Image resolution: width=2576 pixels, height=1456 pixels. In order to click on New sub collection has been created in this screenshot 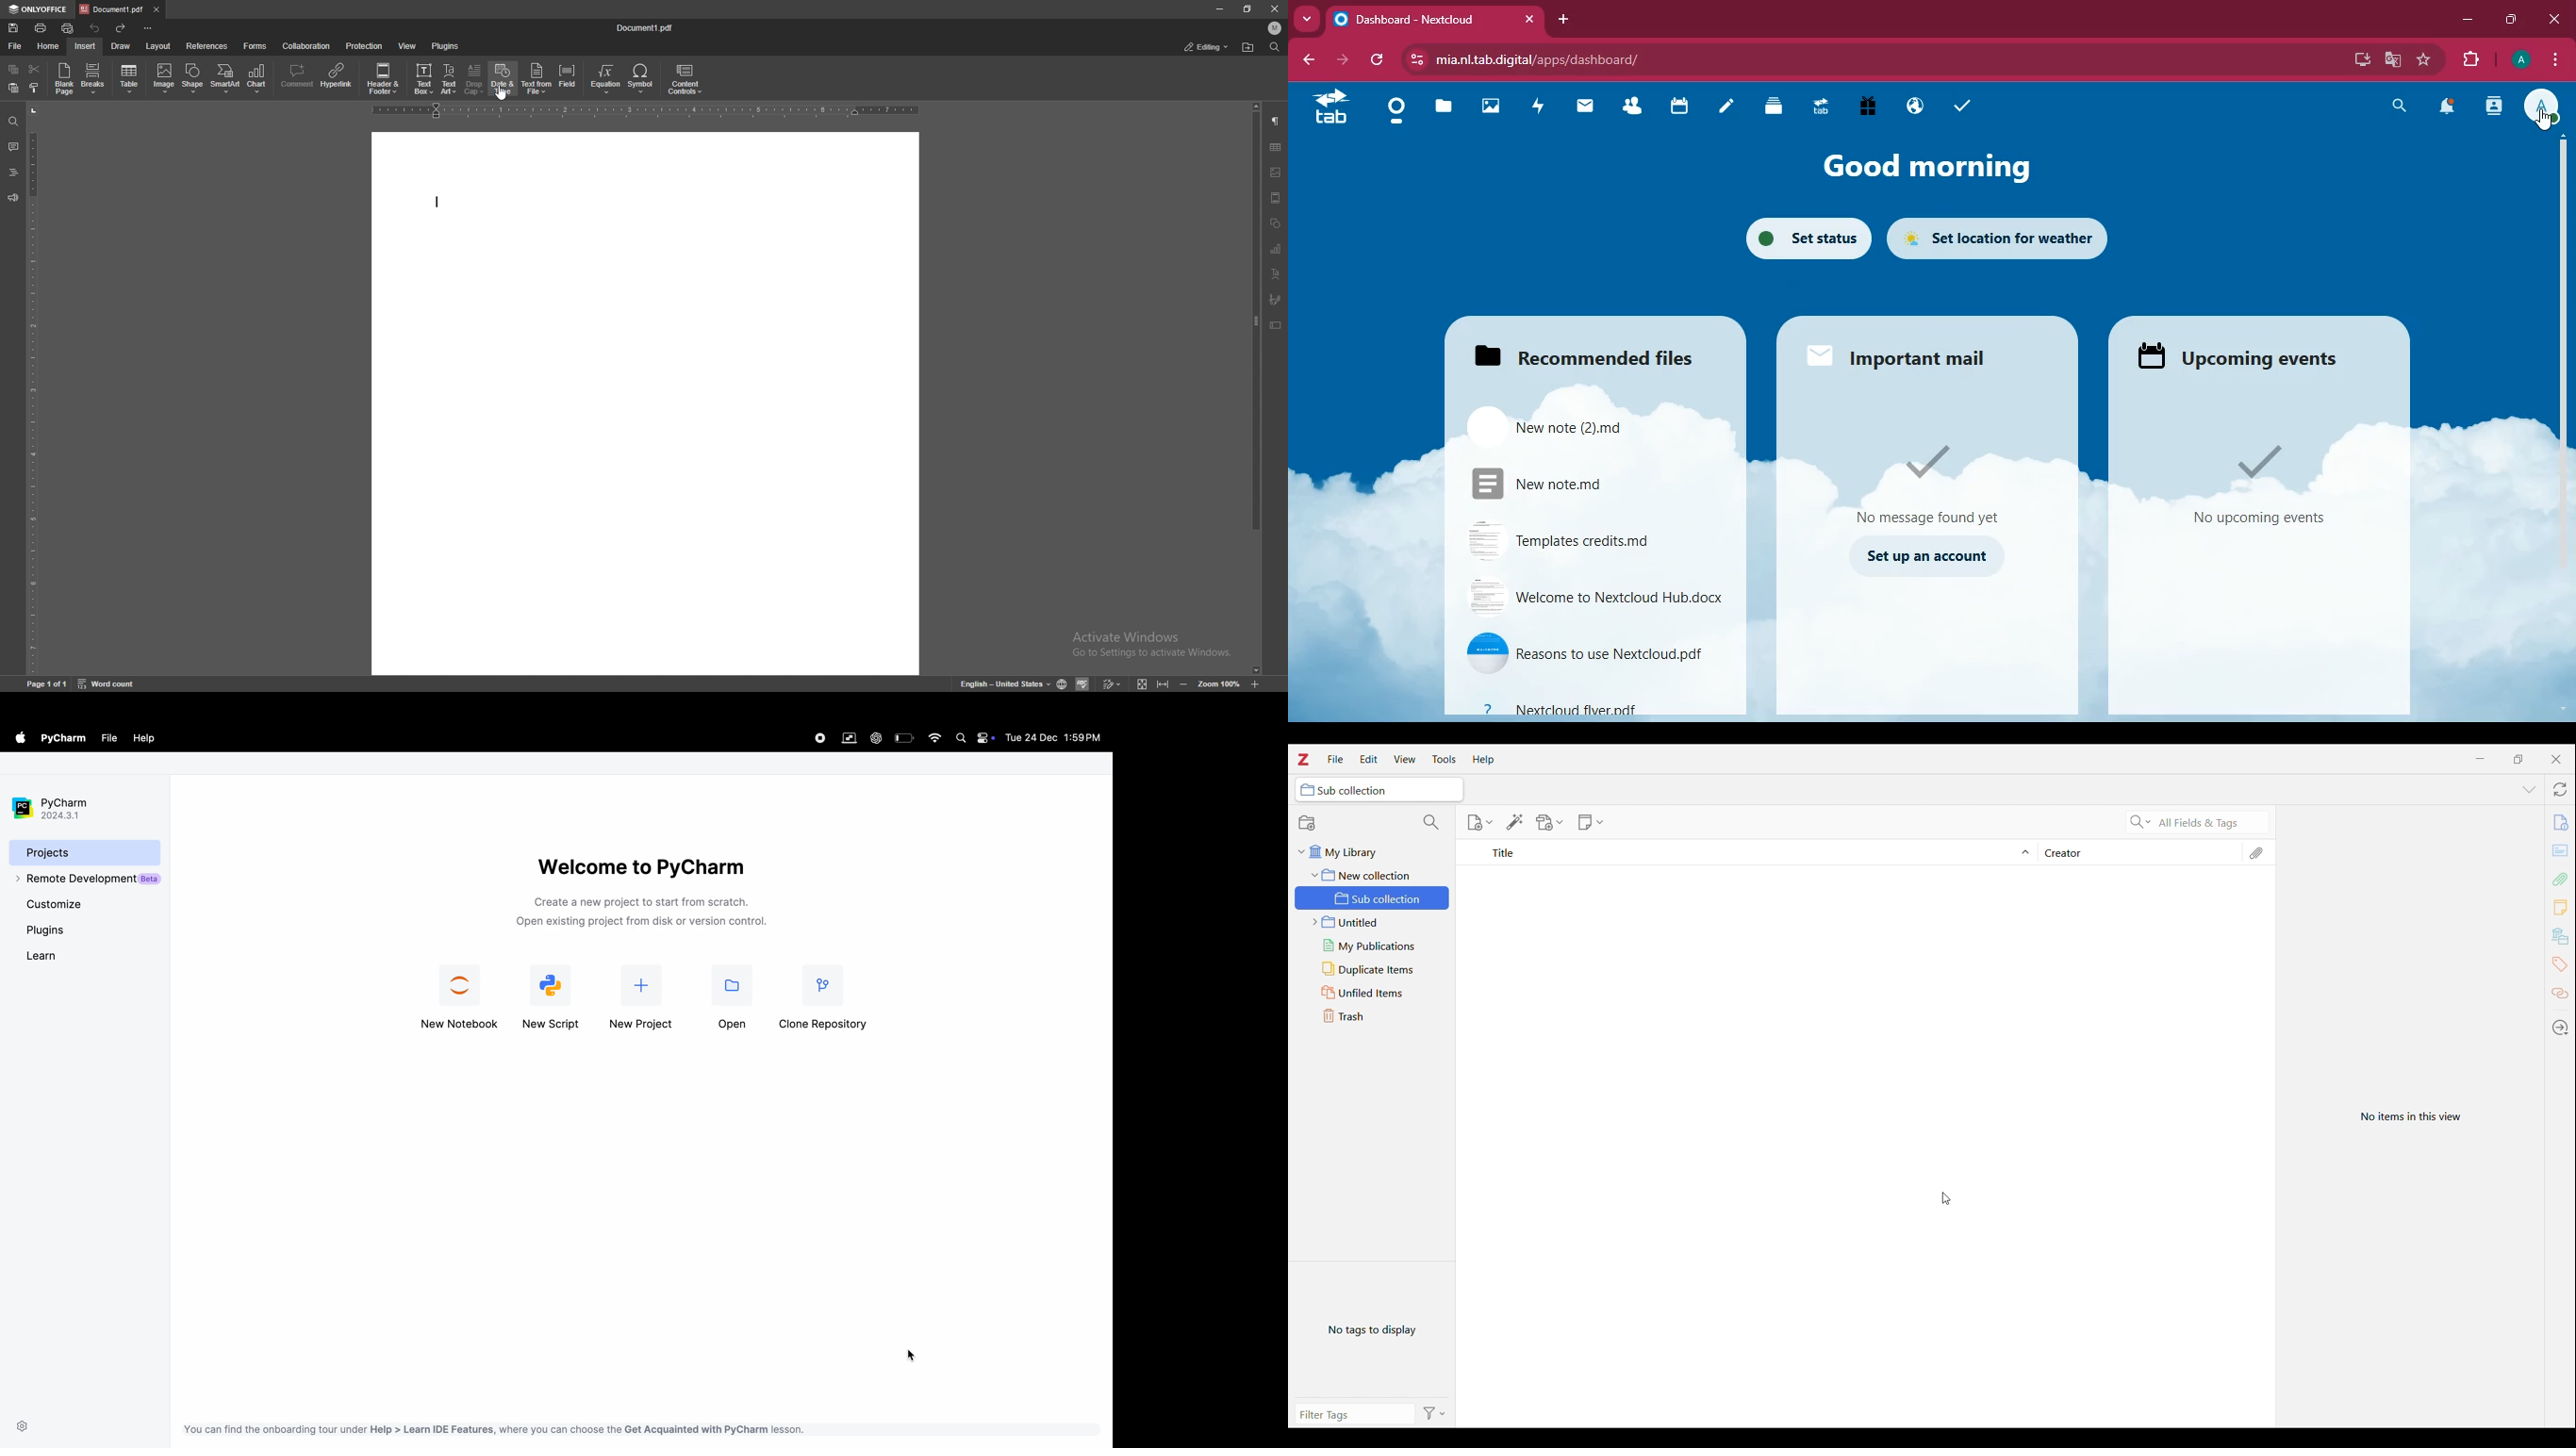, I will do `click(1373, 898)`.